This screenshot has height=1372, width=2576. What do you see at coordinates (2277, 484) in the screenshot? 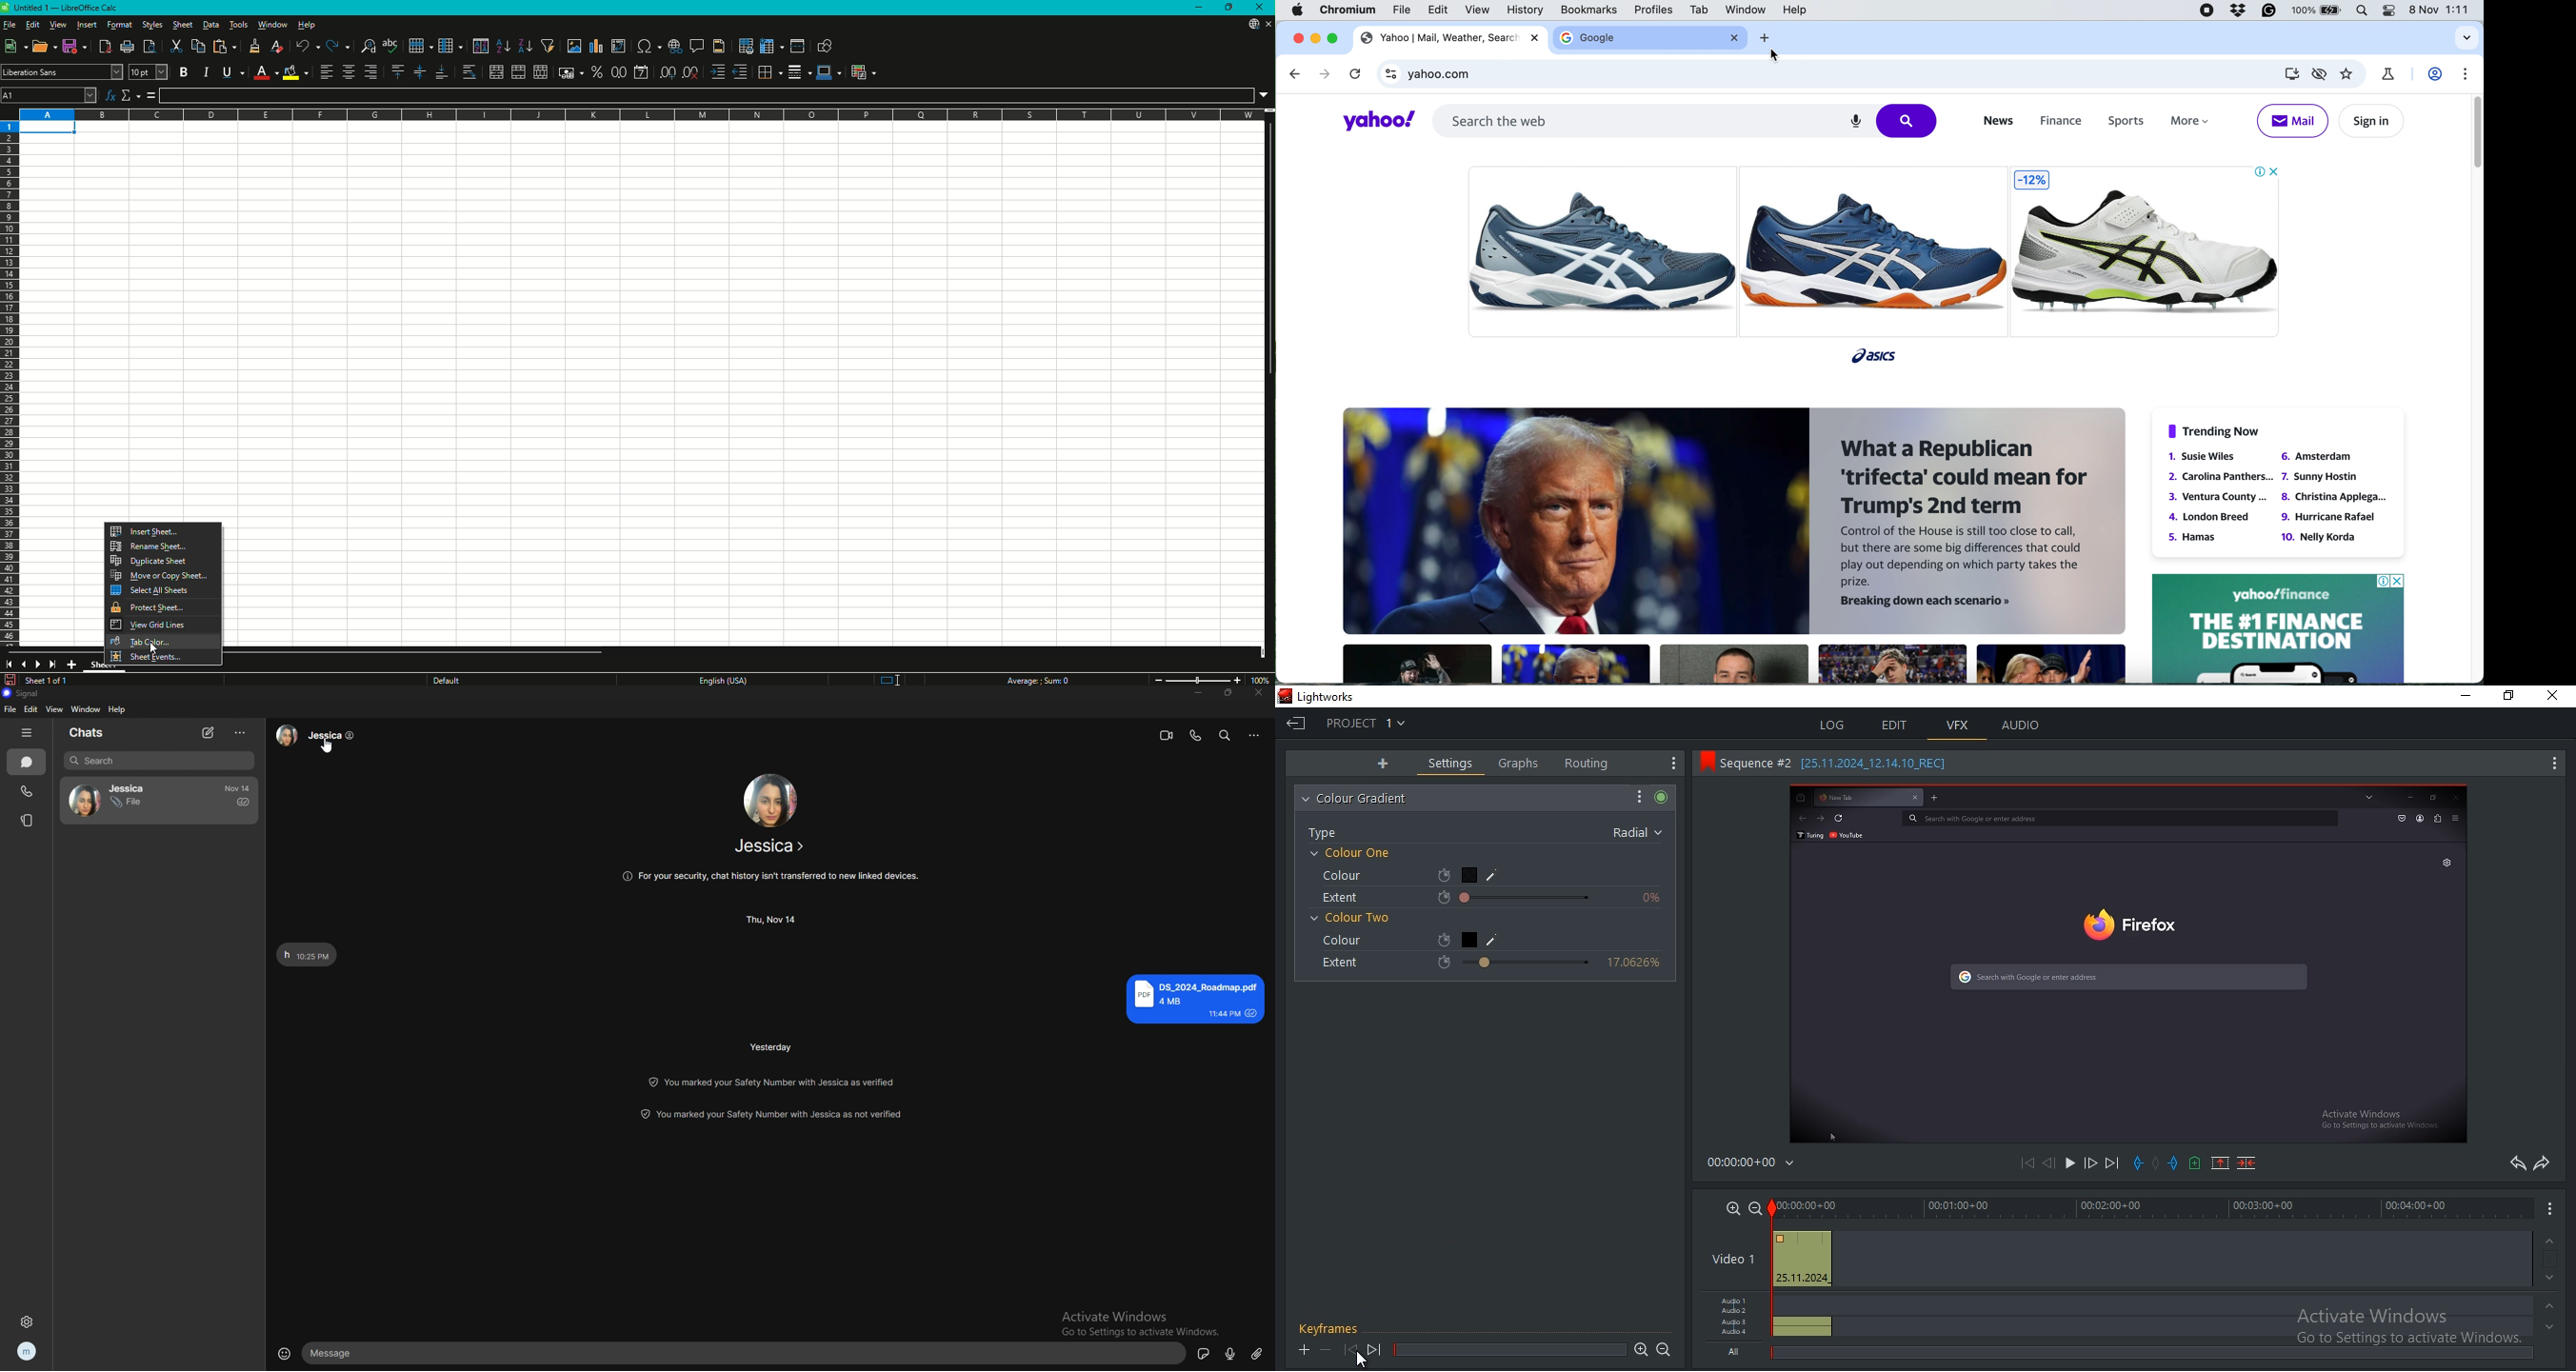
I see `§ Trending Now

1. Susie Wiles 6. Amsterdam

2. Carolina Panthers... 7. Sunny Hostin

3. Ventura County... 8. Christina Applega...
4. London Breed 9. Hurricane Rafael
5. Hamas 10. Nelly Korda` at bounding box center [2277, 484].